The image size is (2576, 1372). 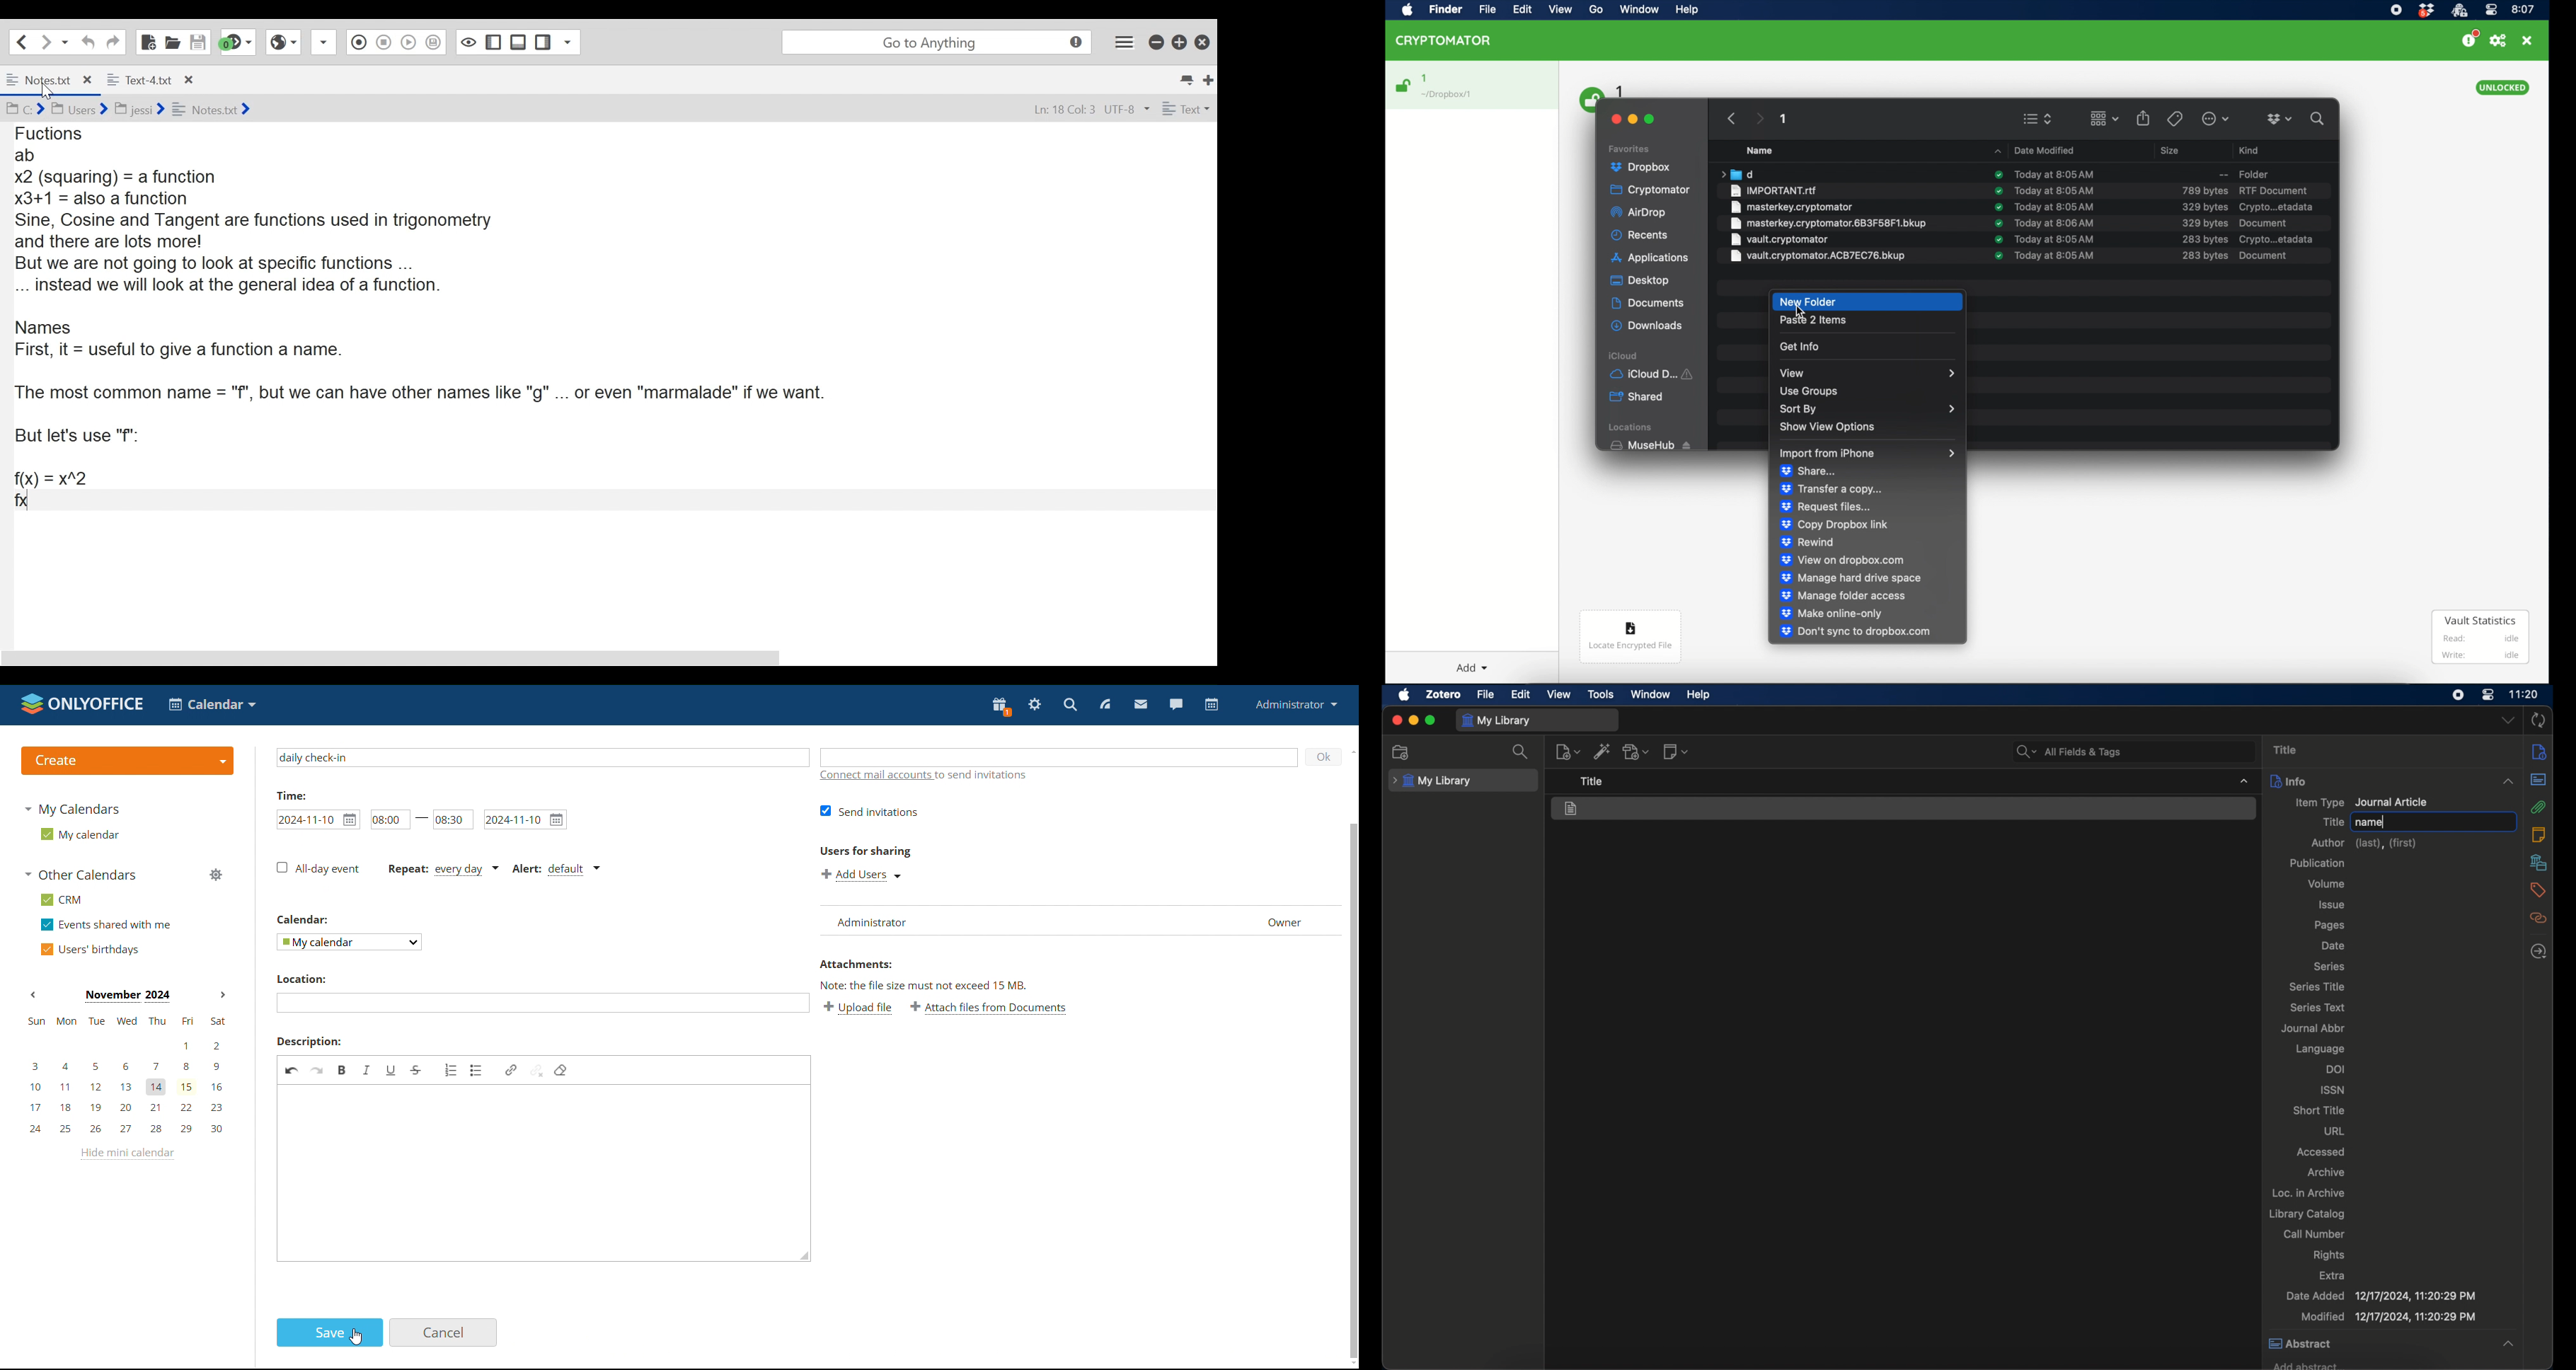 What do you see at coordinates (2334, 1090) in the screenshot?
I see `issn` at bounding box center [2334, 1090].